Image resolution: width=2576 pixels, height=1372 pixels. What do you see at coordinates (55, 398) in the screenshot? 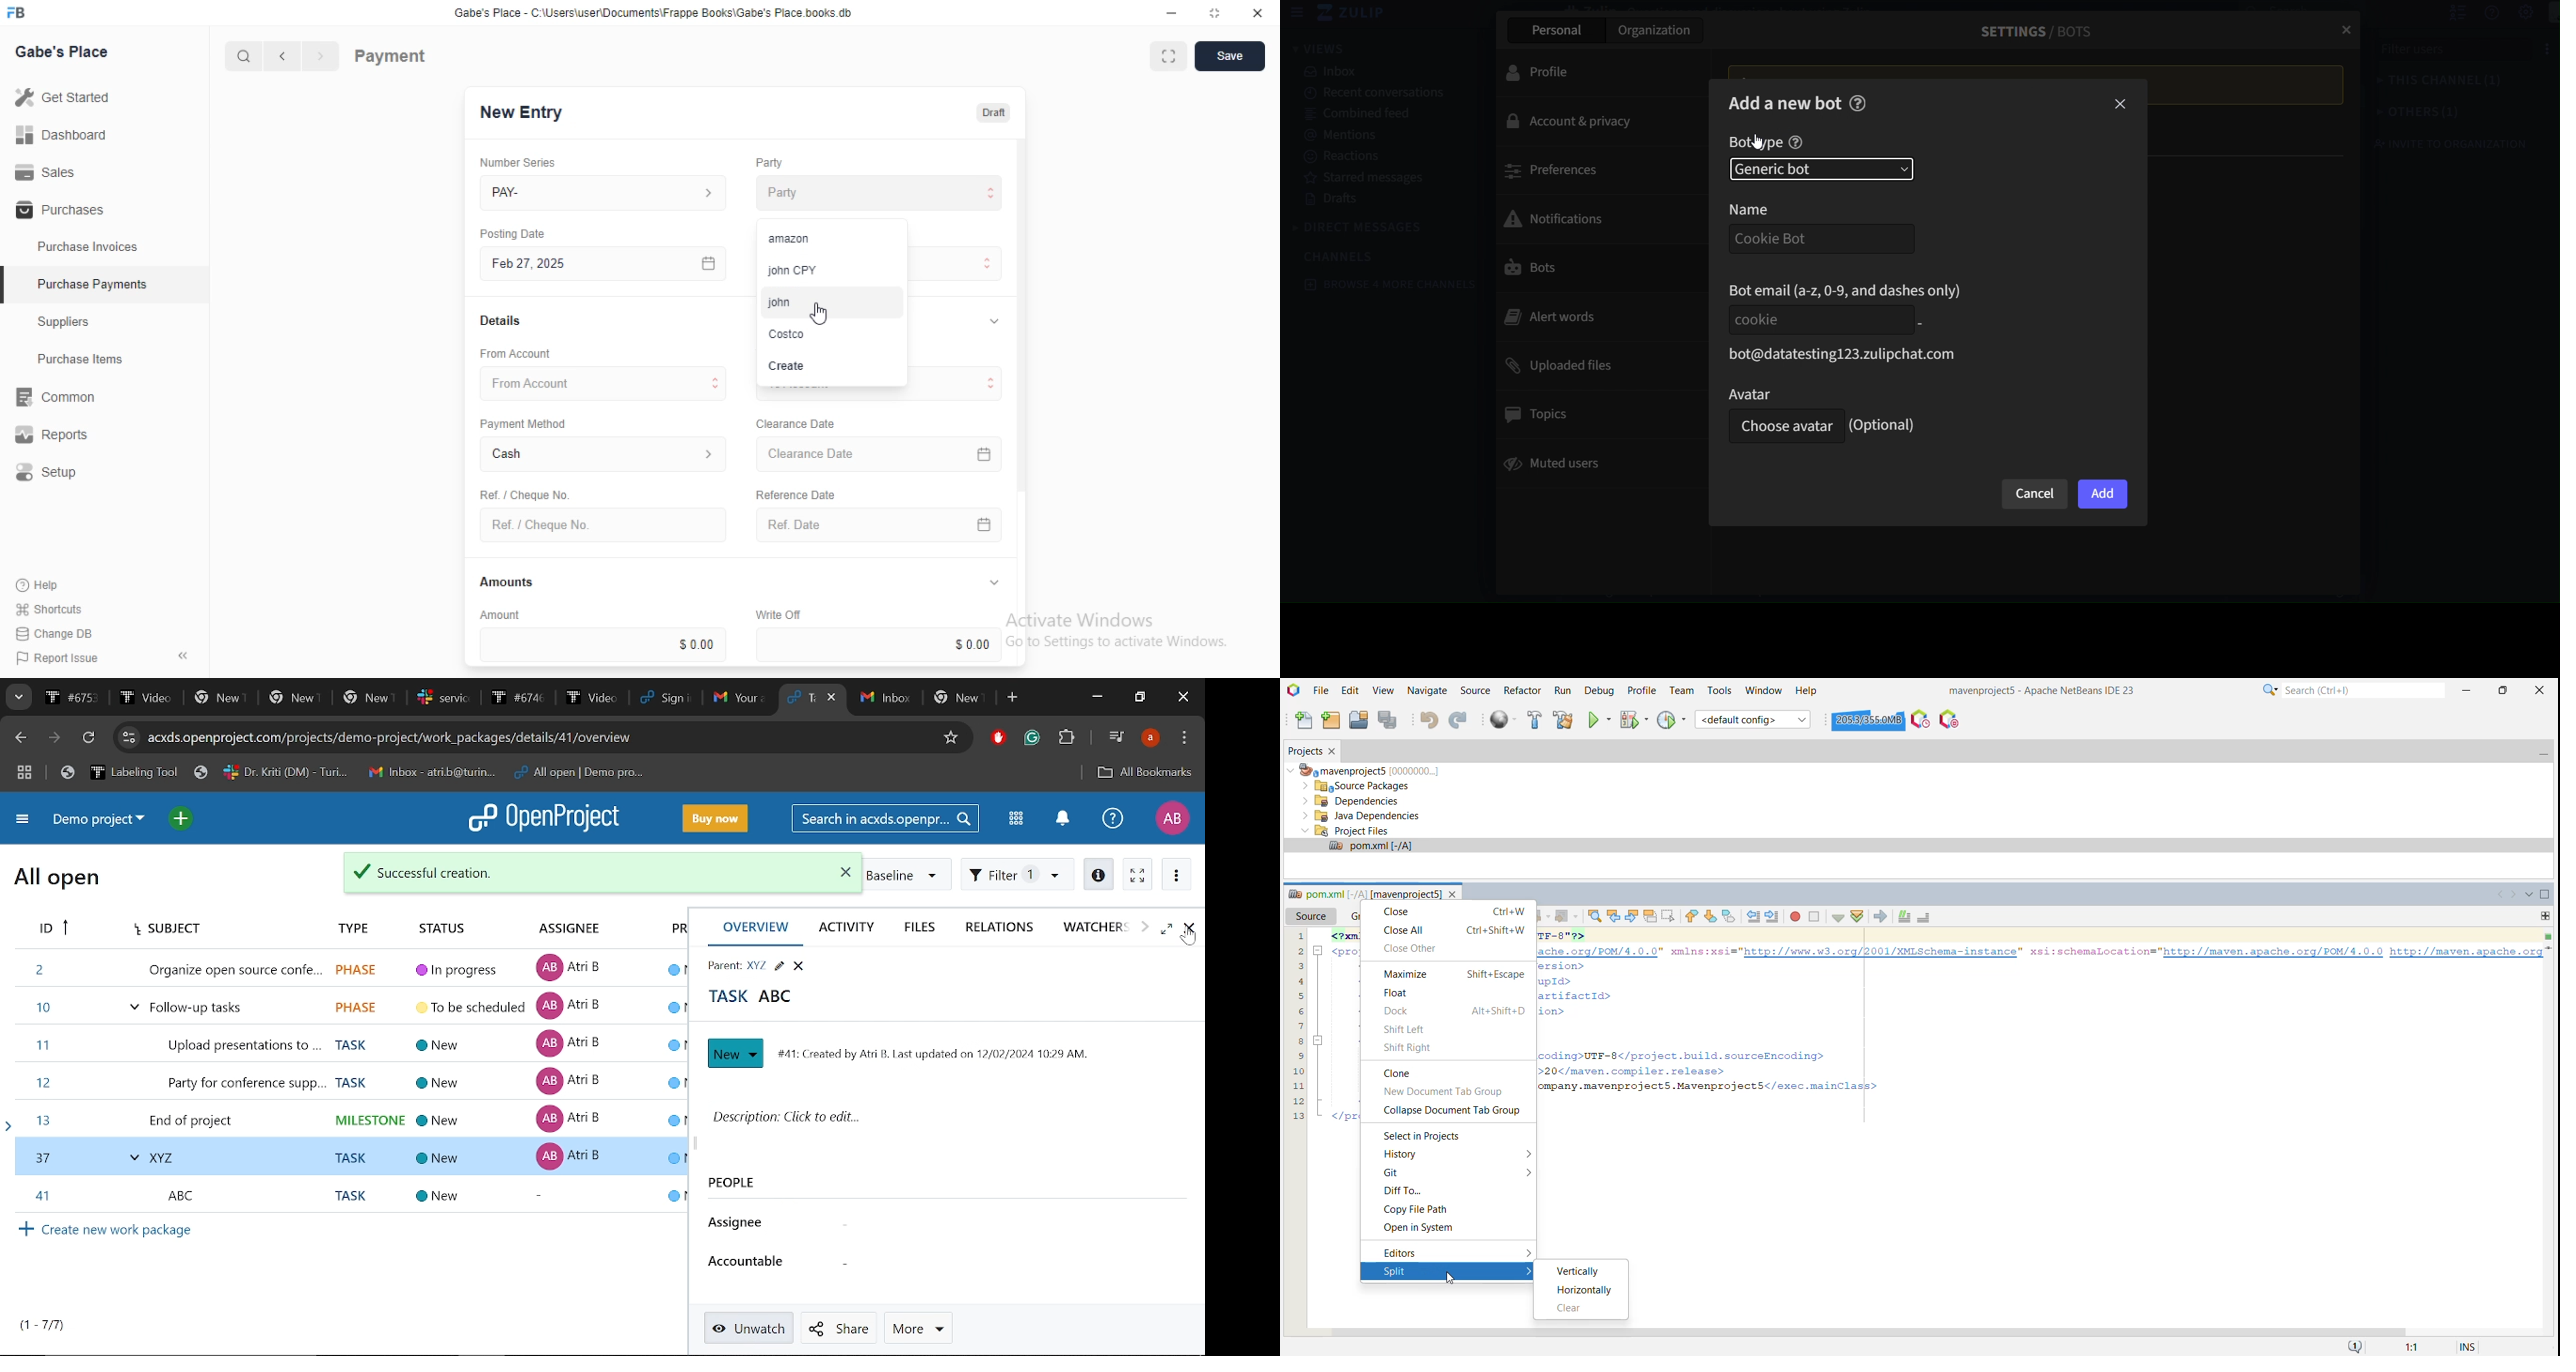
I see `Rit
Common` at bounding box center [55, 398].